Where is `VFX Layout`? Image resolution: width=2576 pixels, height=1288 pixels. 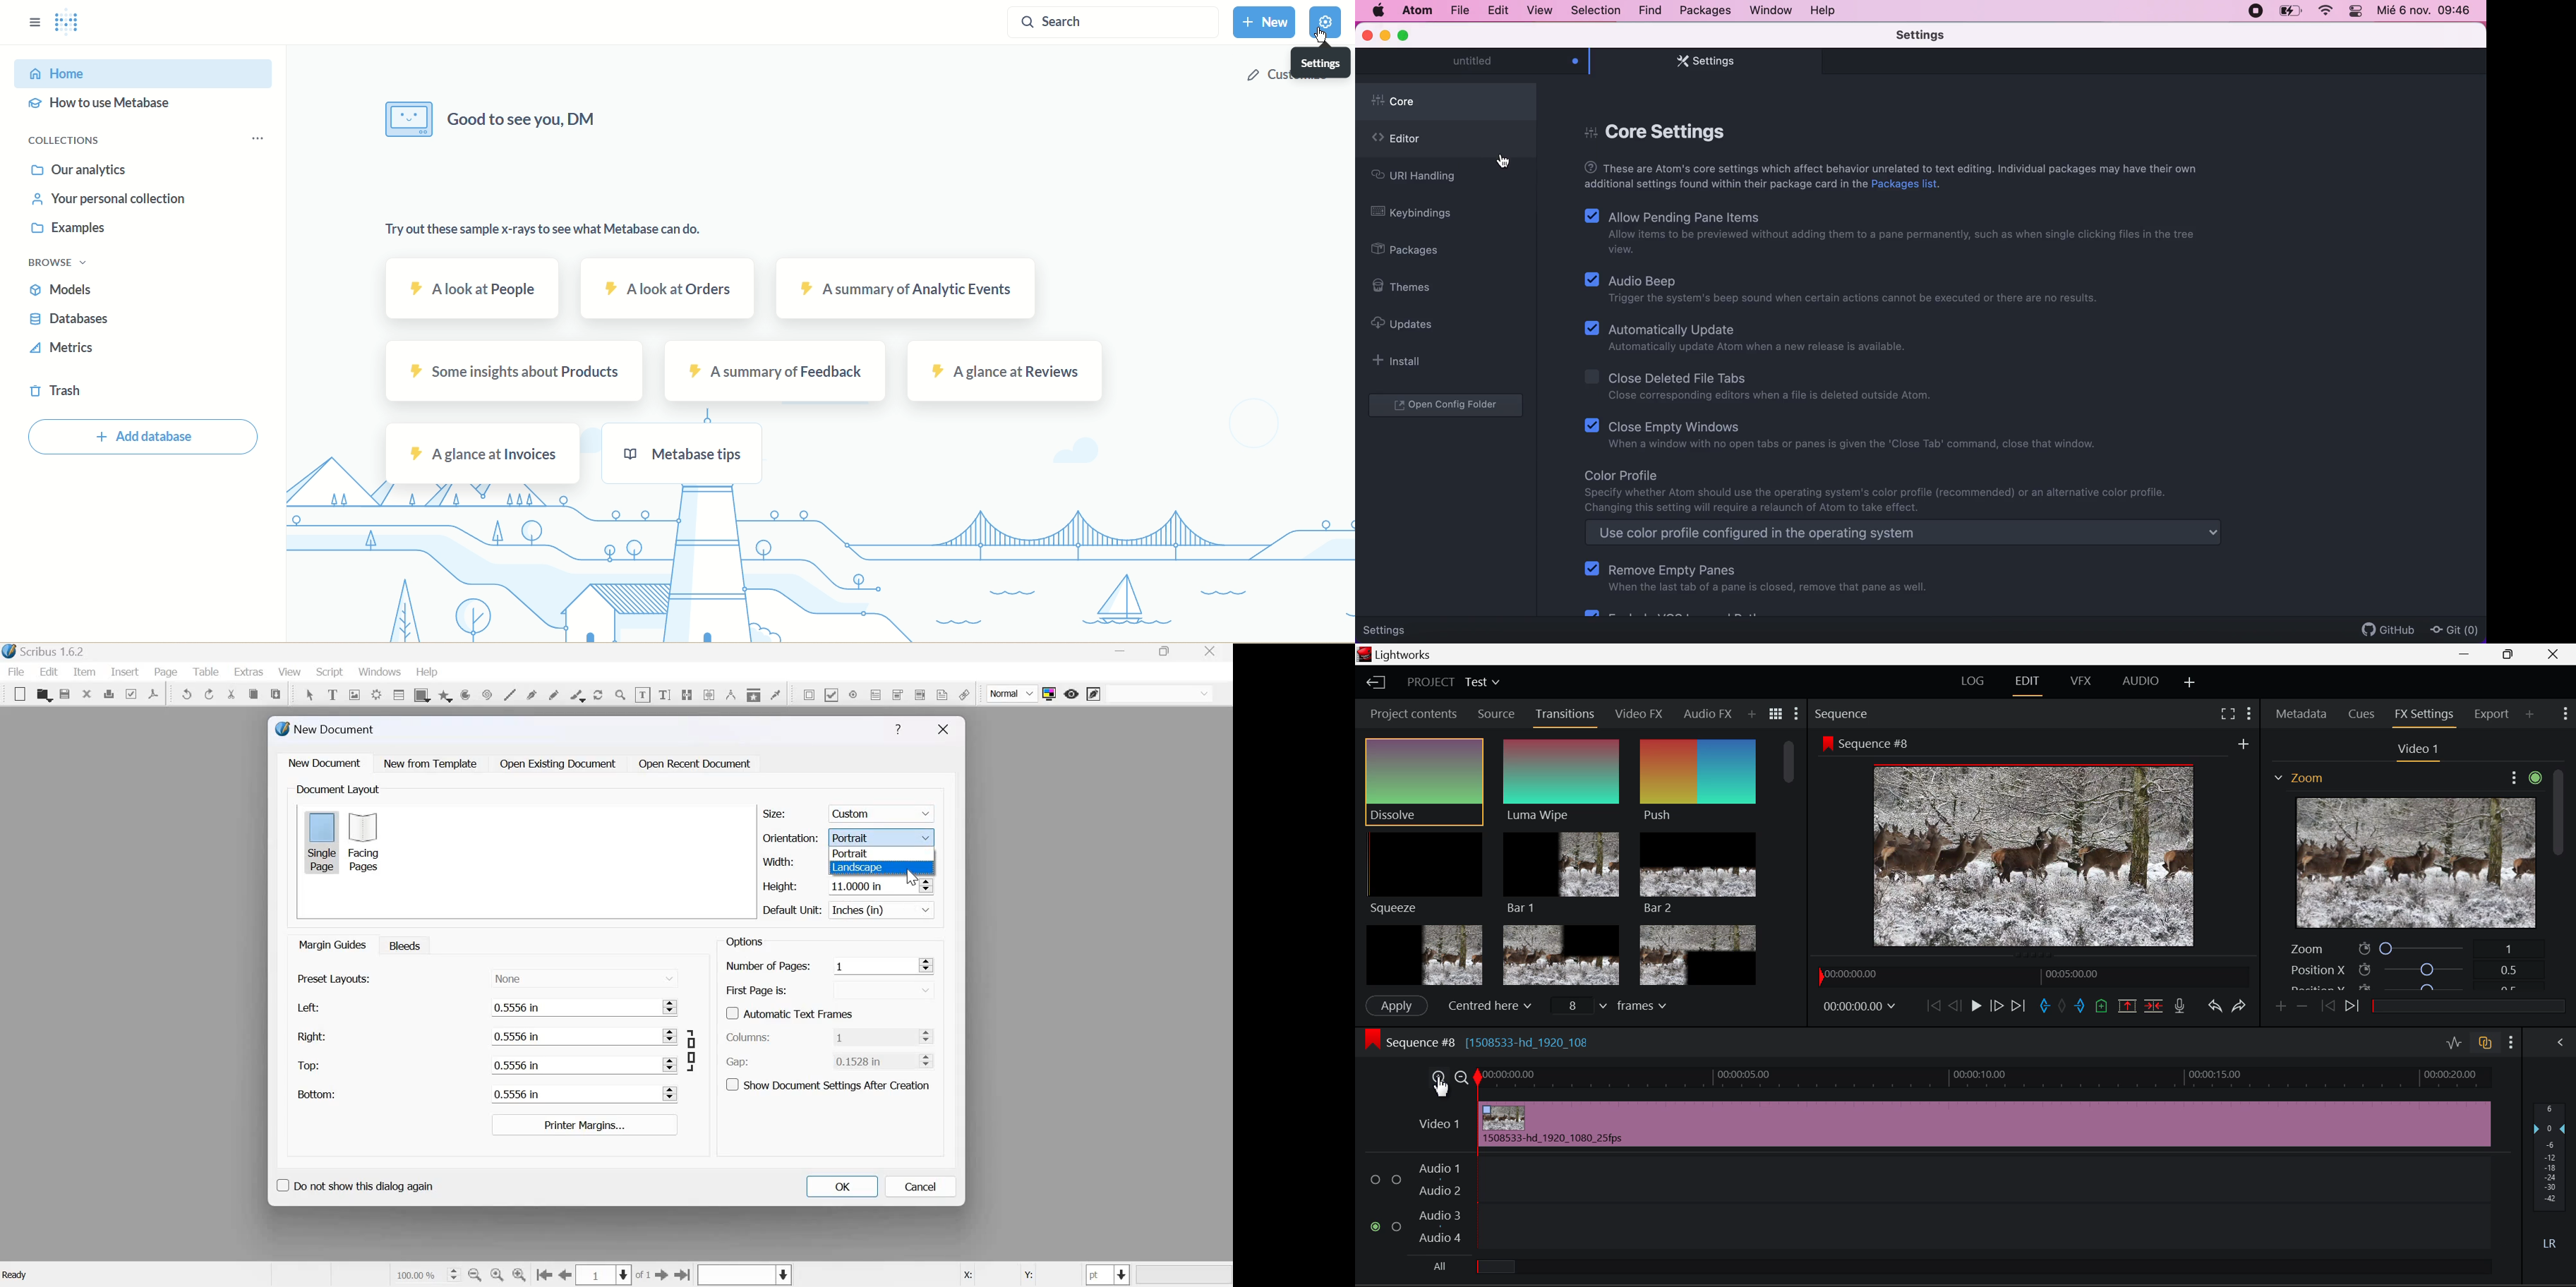 VFX Layout is located at coordinates (2081, 679).